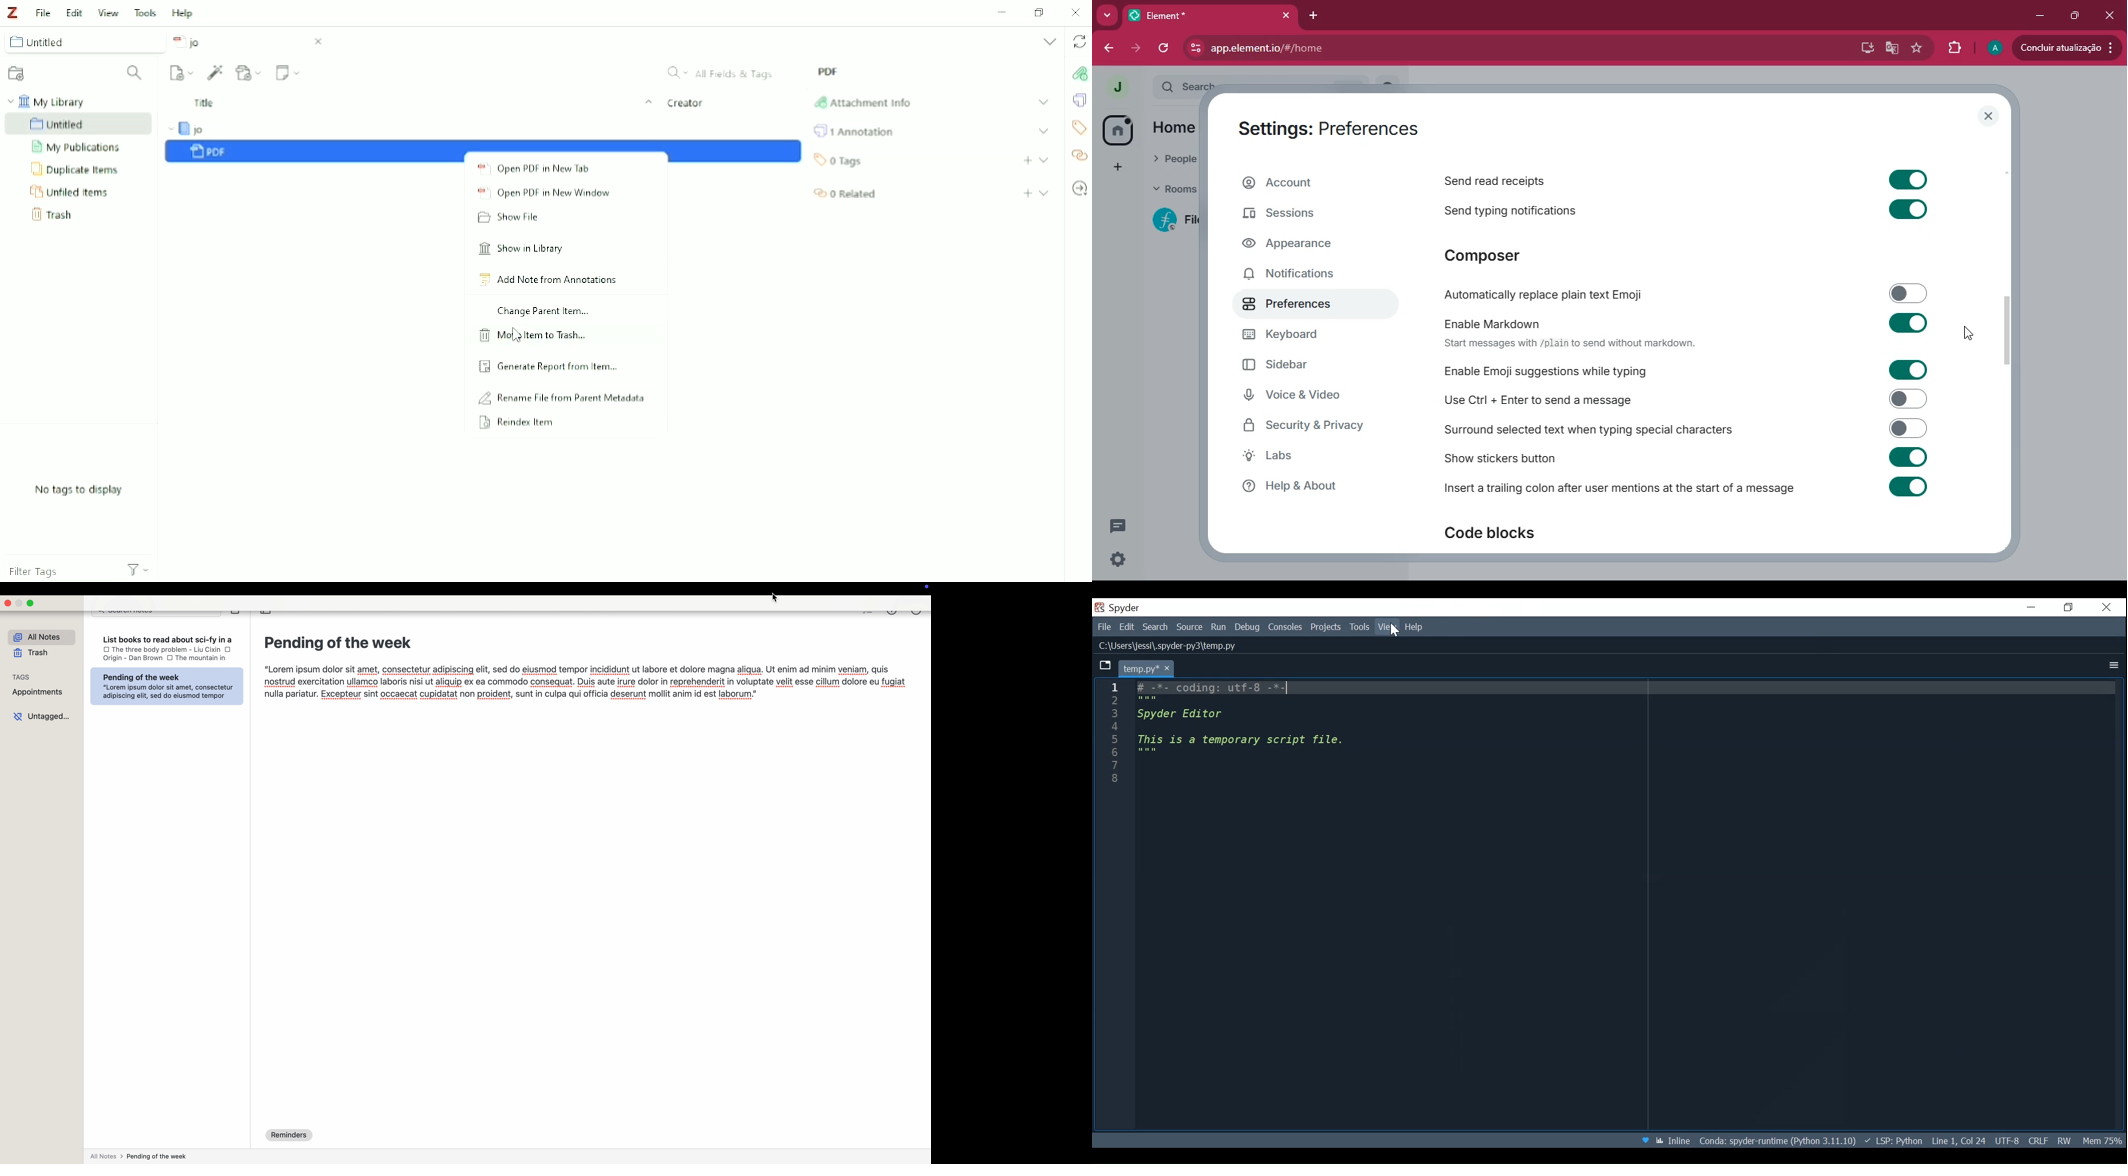  I want to click on File, so click(1103, 626).